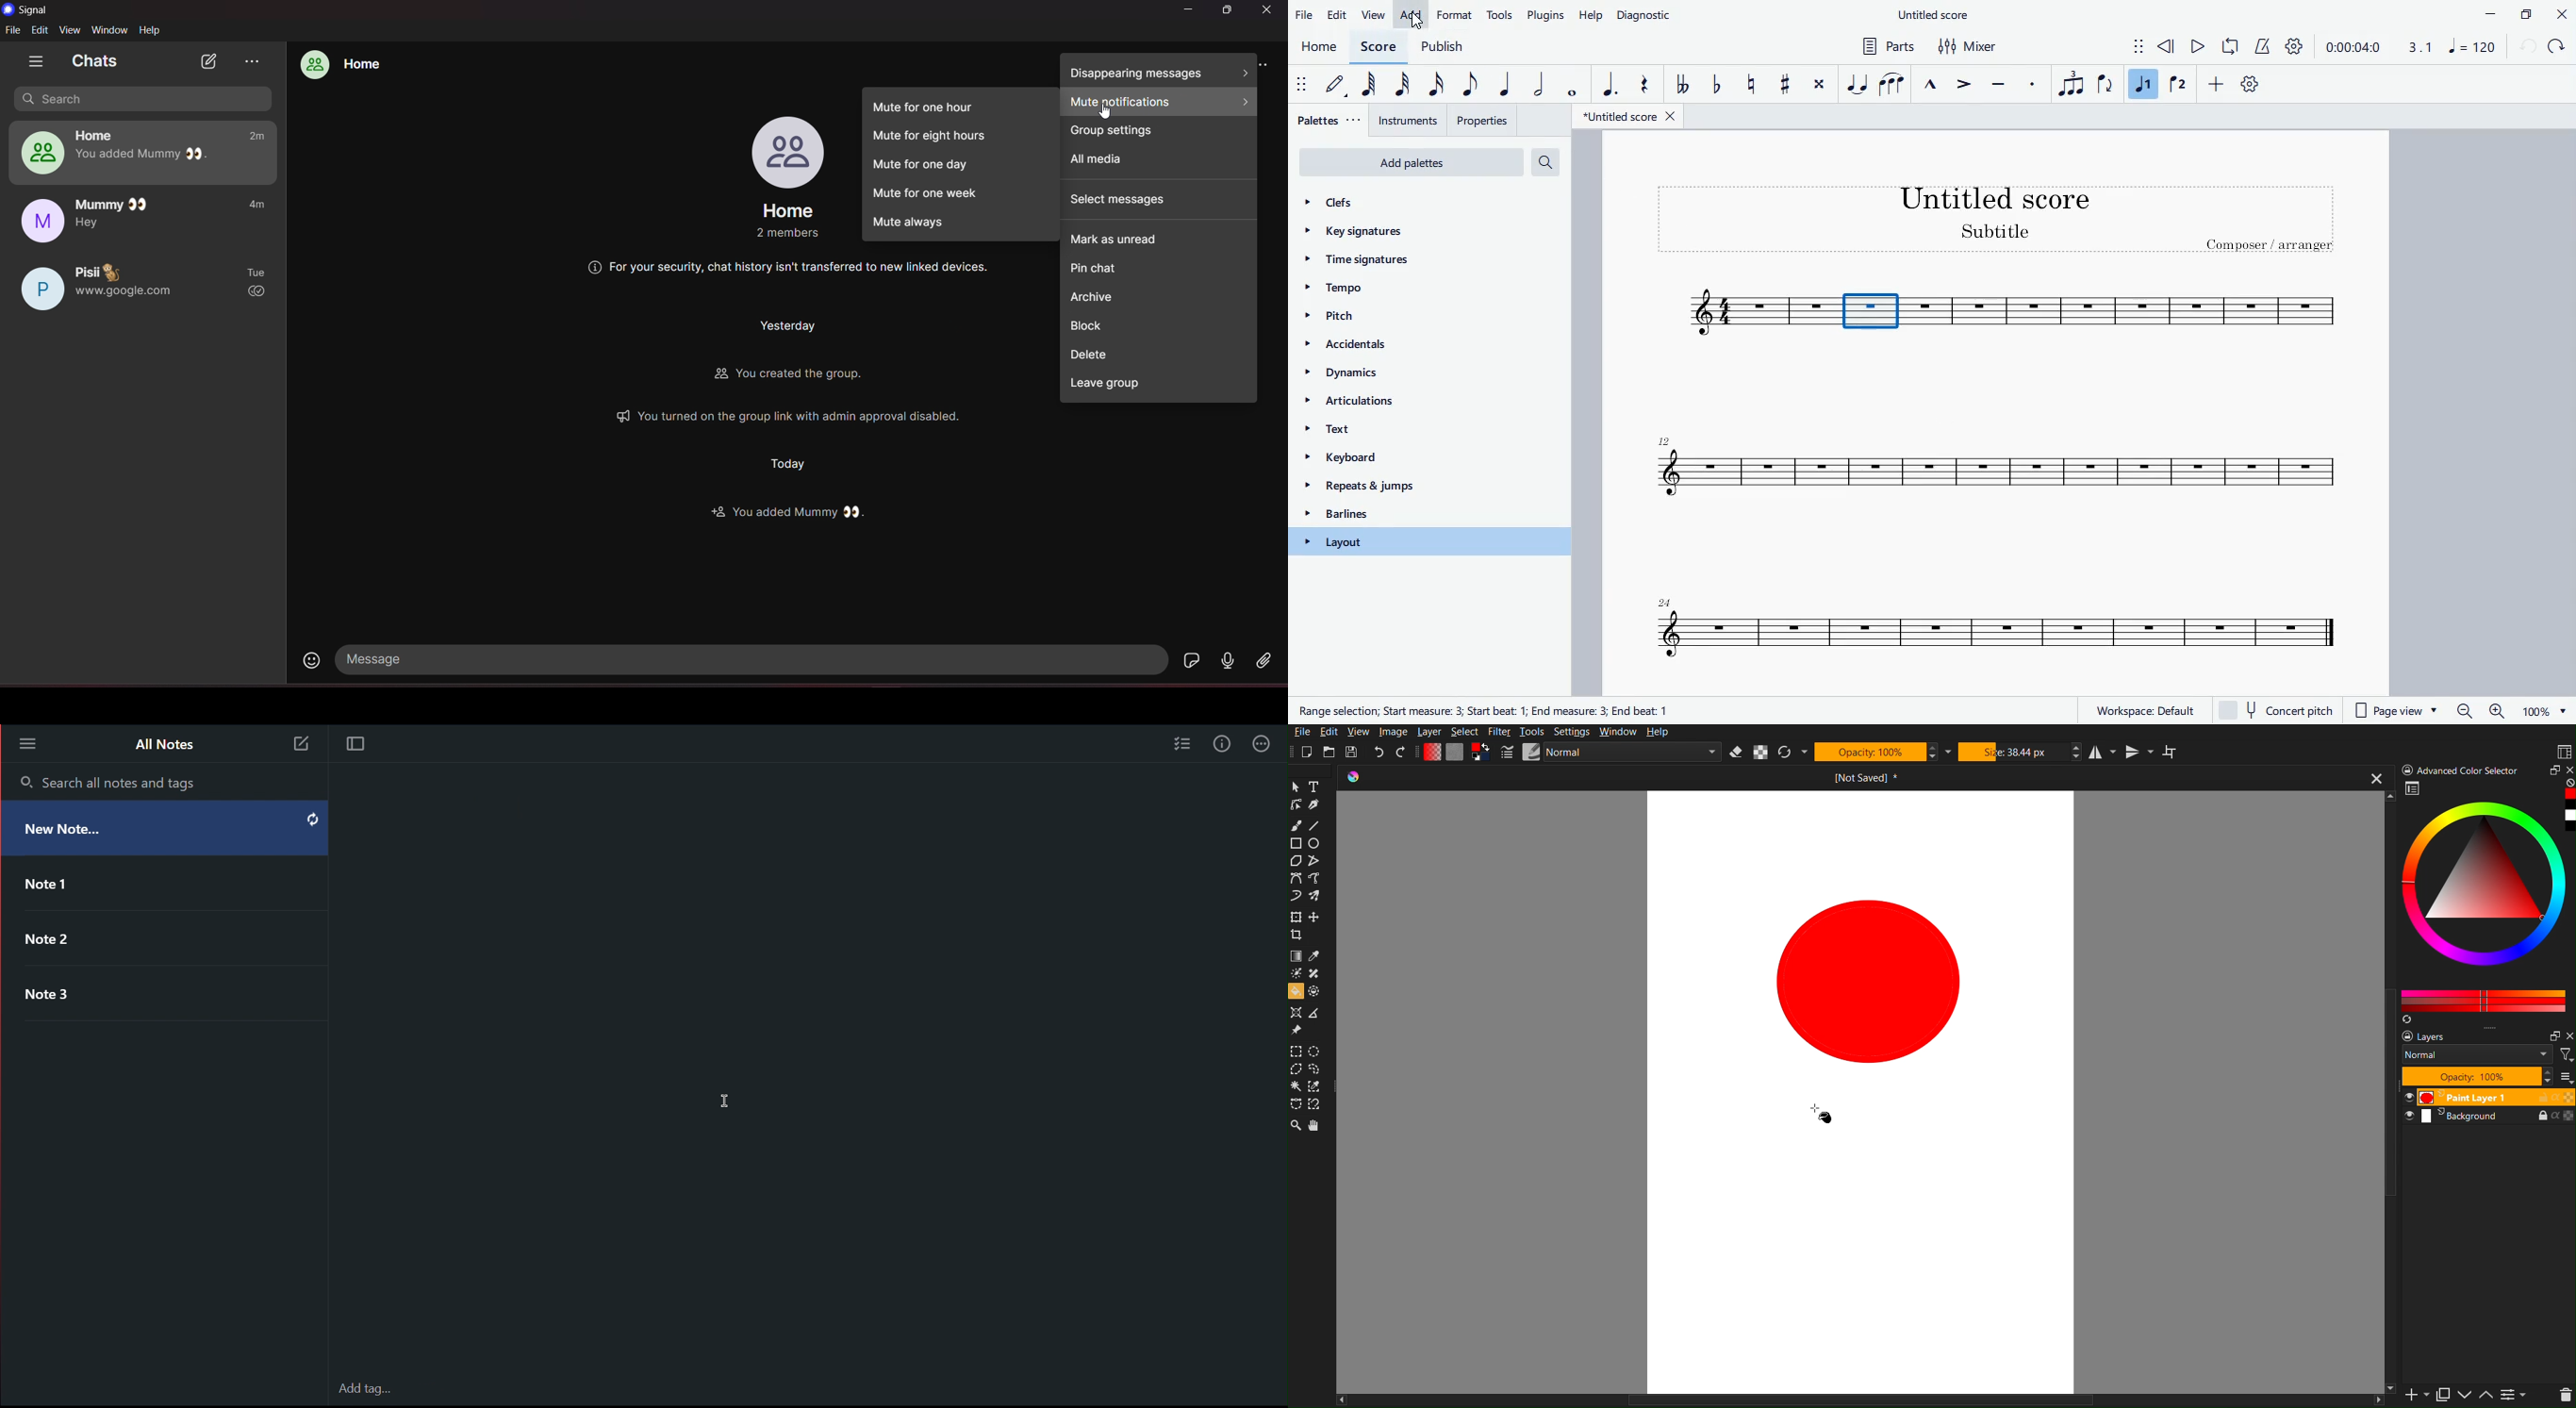 This screenshot has height=1428, width=2576. What do you see at coordinates (2273, 247) in the screenshot?
I see `composer / arranger` at bounding box center [2273, 247].